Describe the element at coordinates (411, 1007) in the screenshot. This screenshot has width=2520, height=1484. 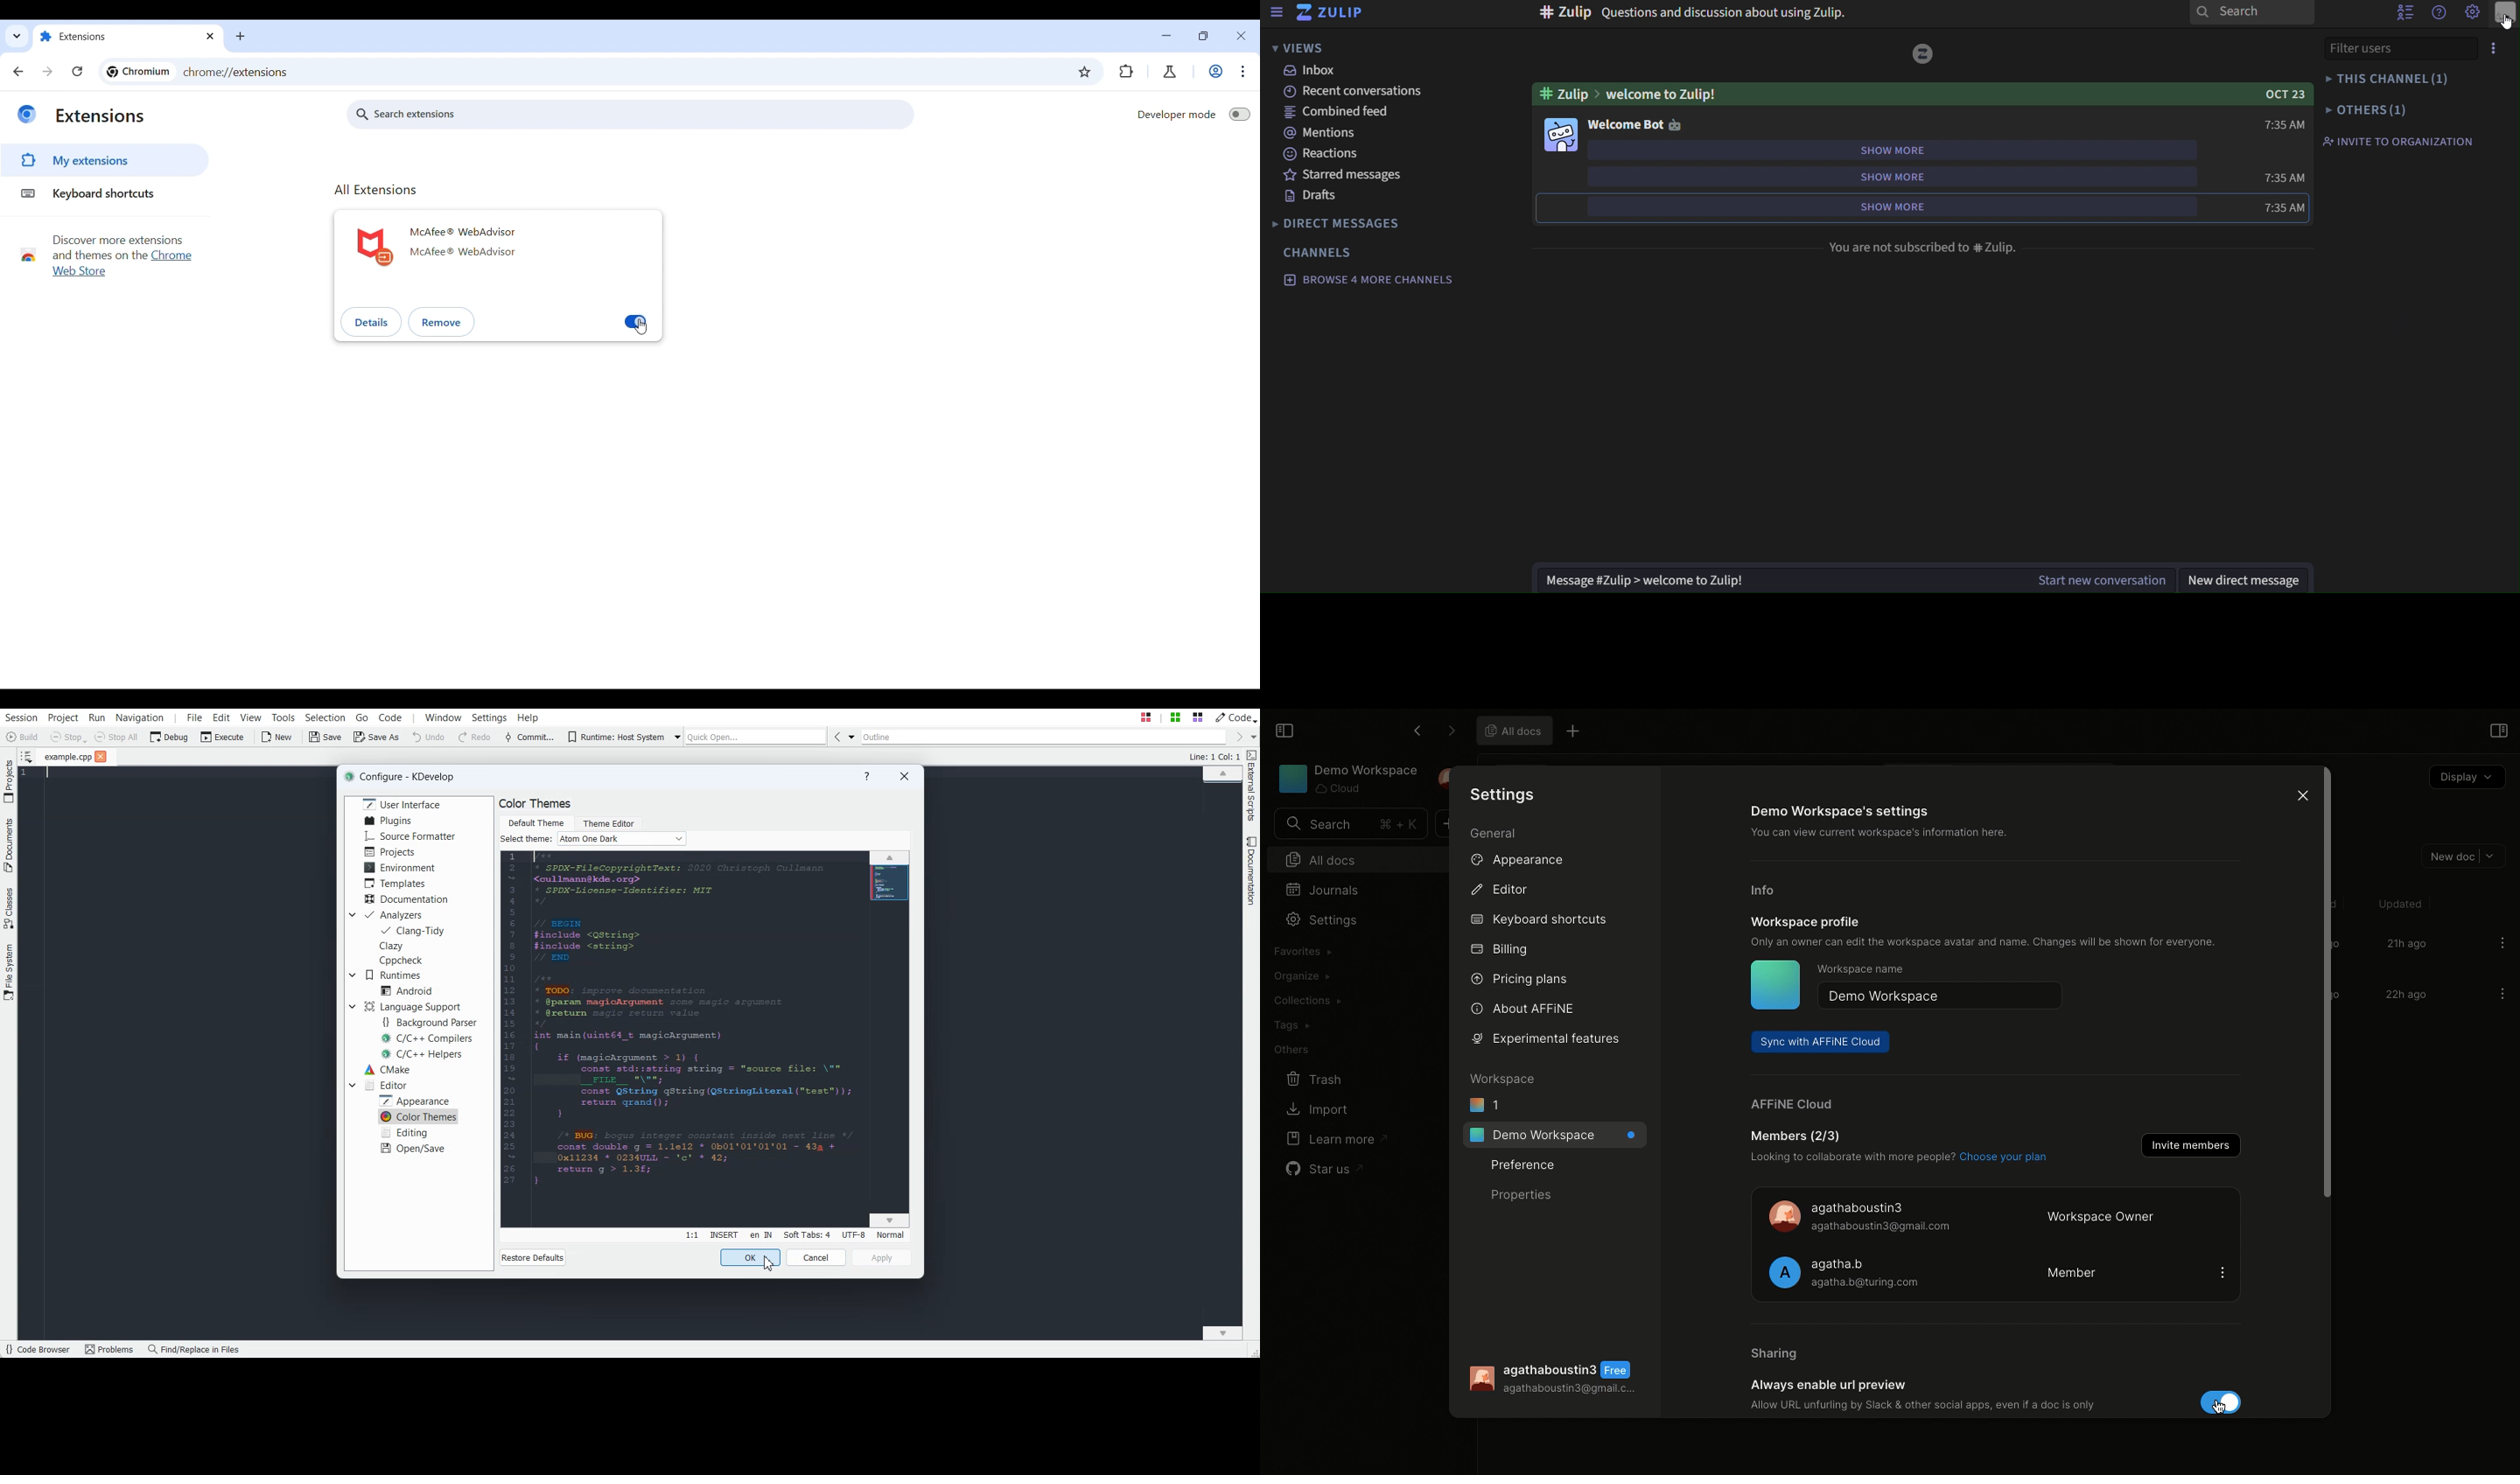
I see `Language Support` at that location.